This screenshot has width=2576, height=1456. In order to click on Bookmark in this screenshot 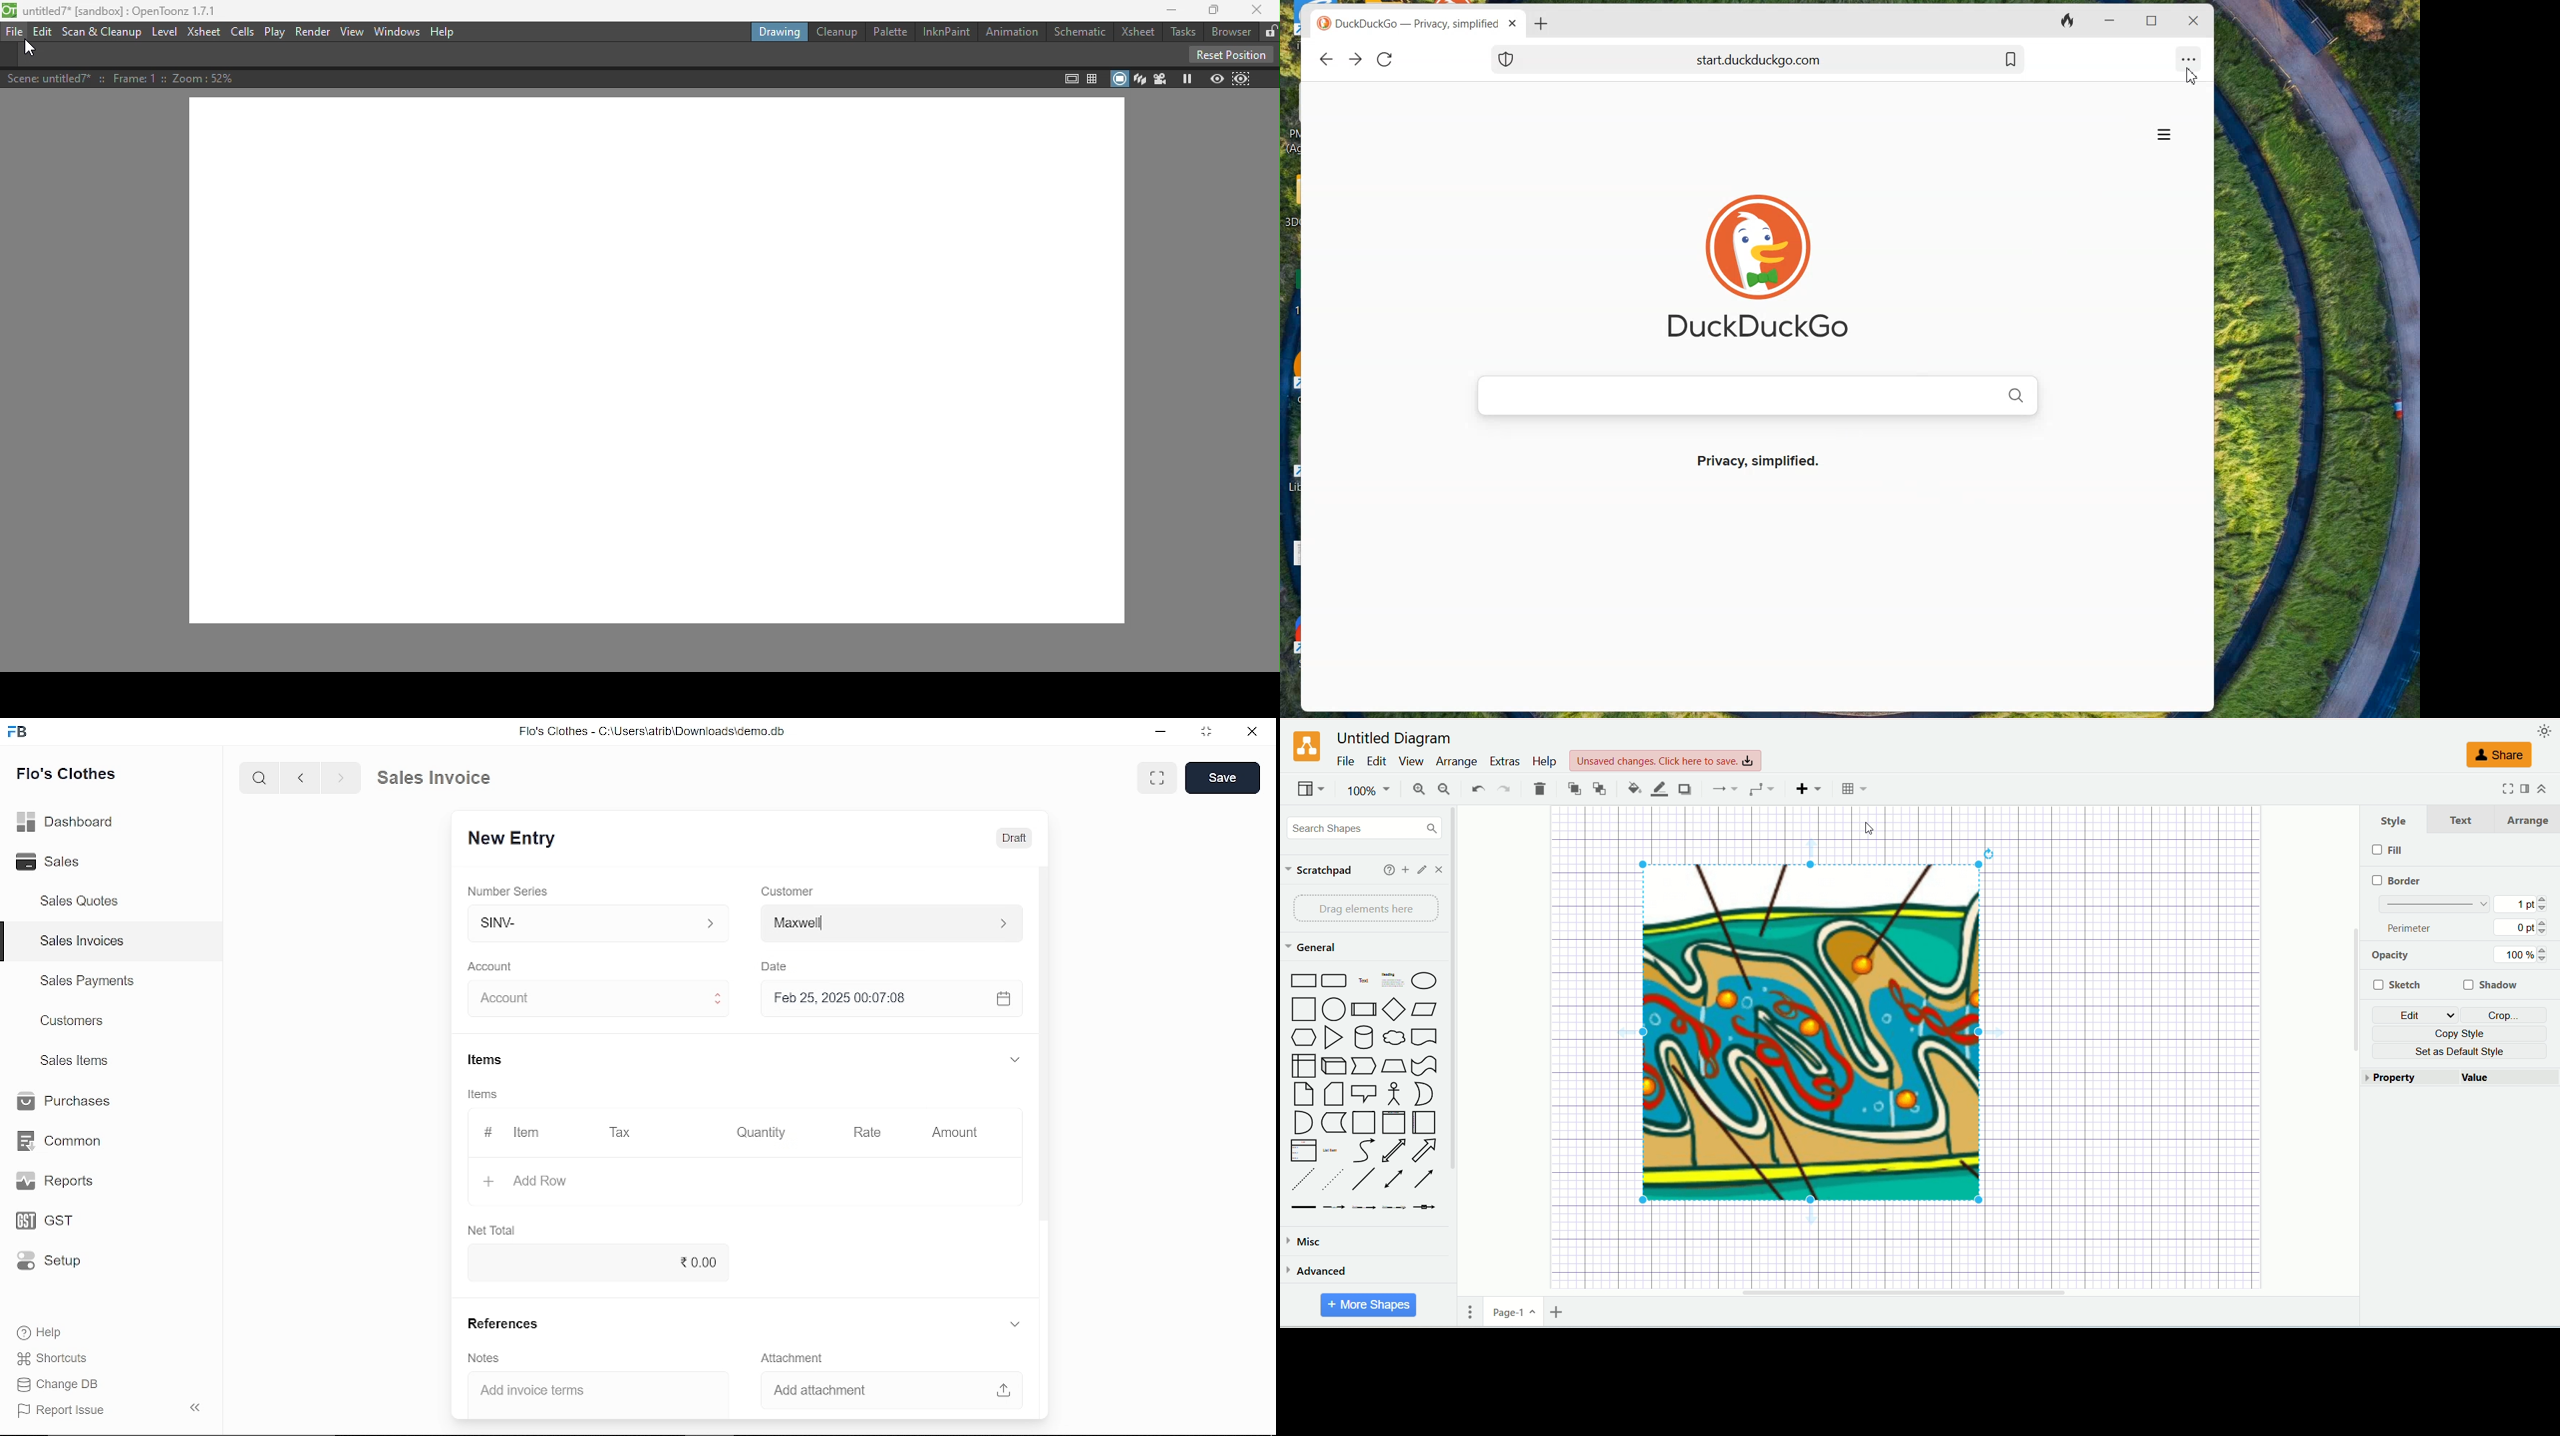, I will do `click(2011, 59)`.